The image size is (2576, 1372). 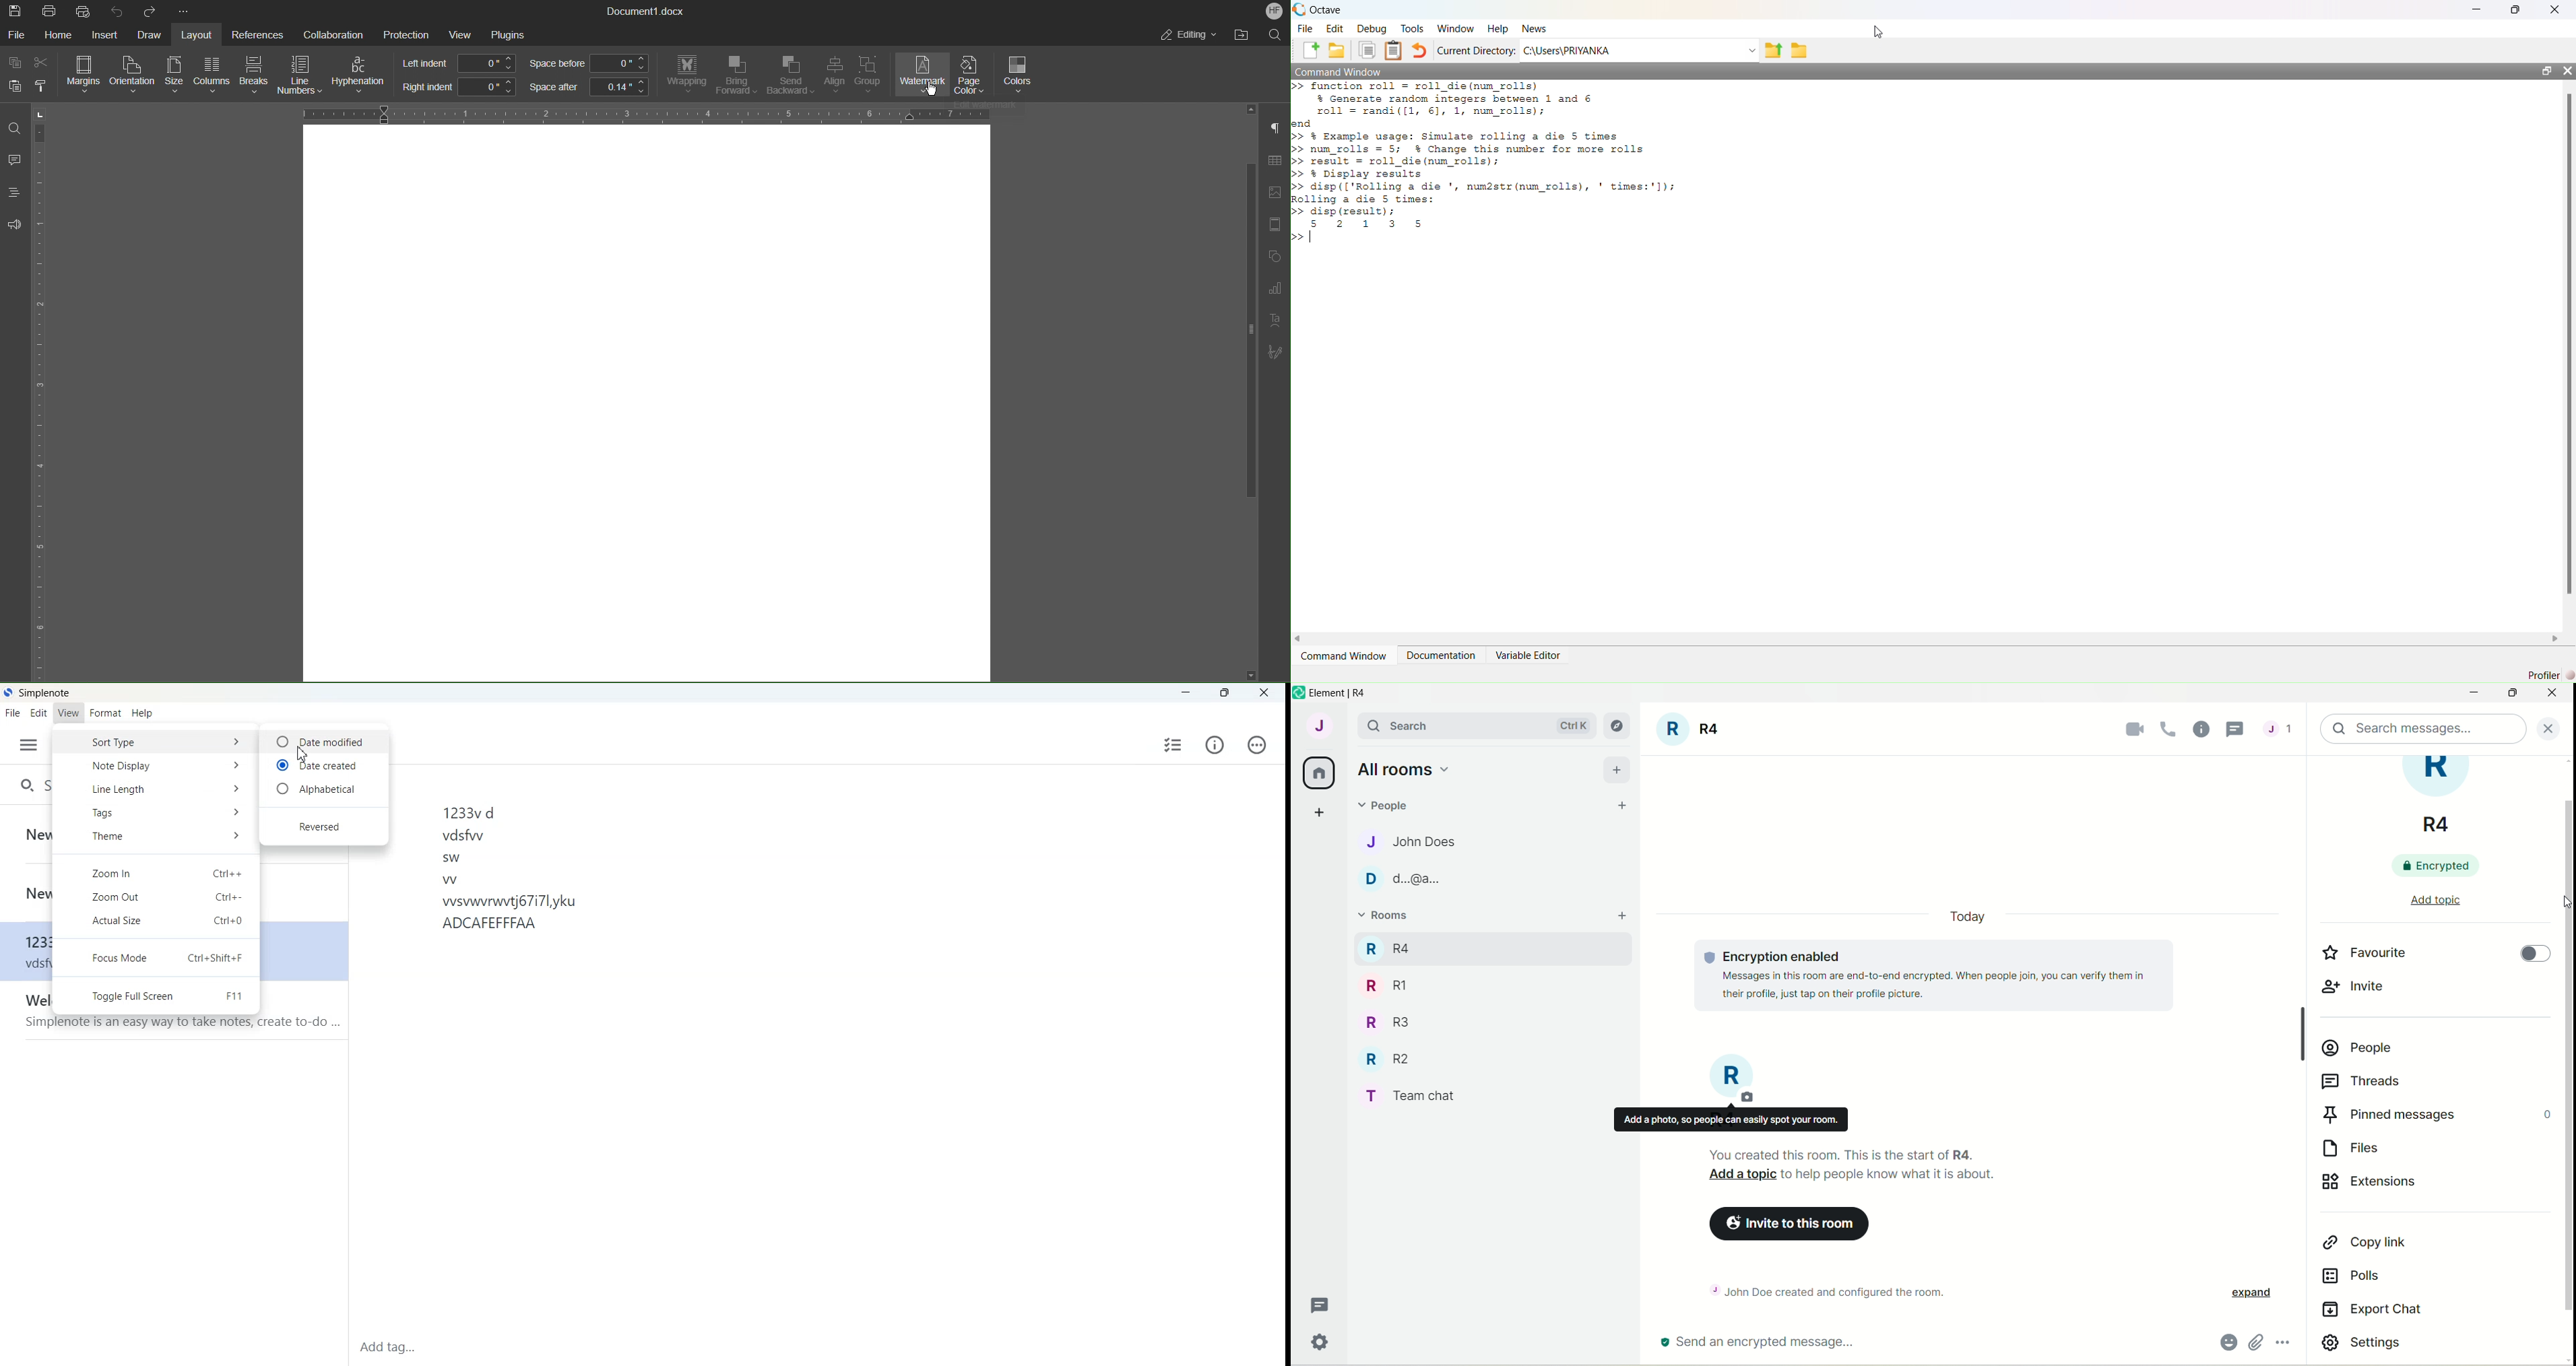 I want to click on Format, so click(x=105, y=713).